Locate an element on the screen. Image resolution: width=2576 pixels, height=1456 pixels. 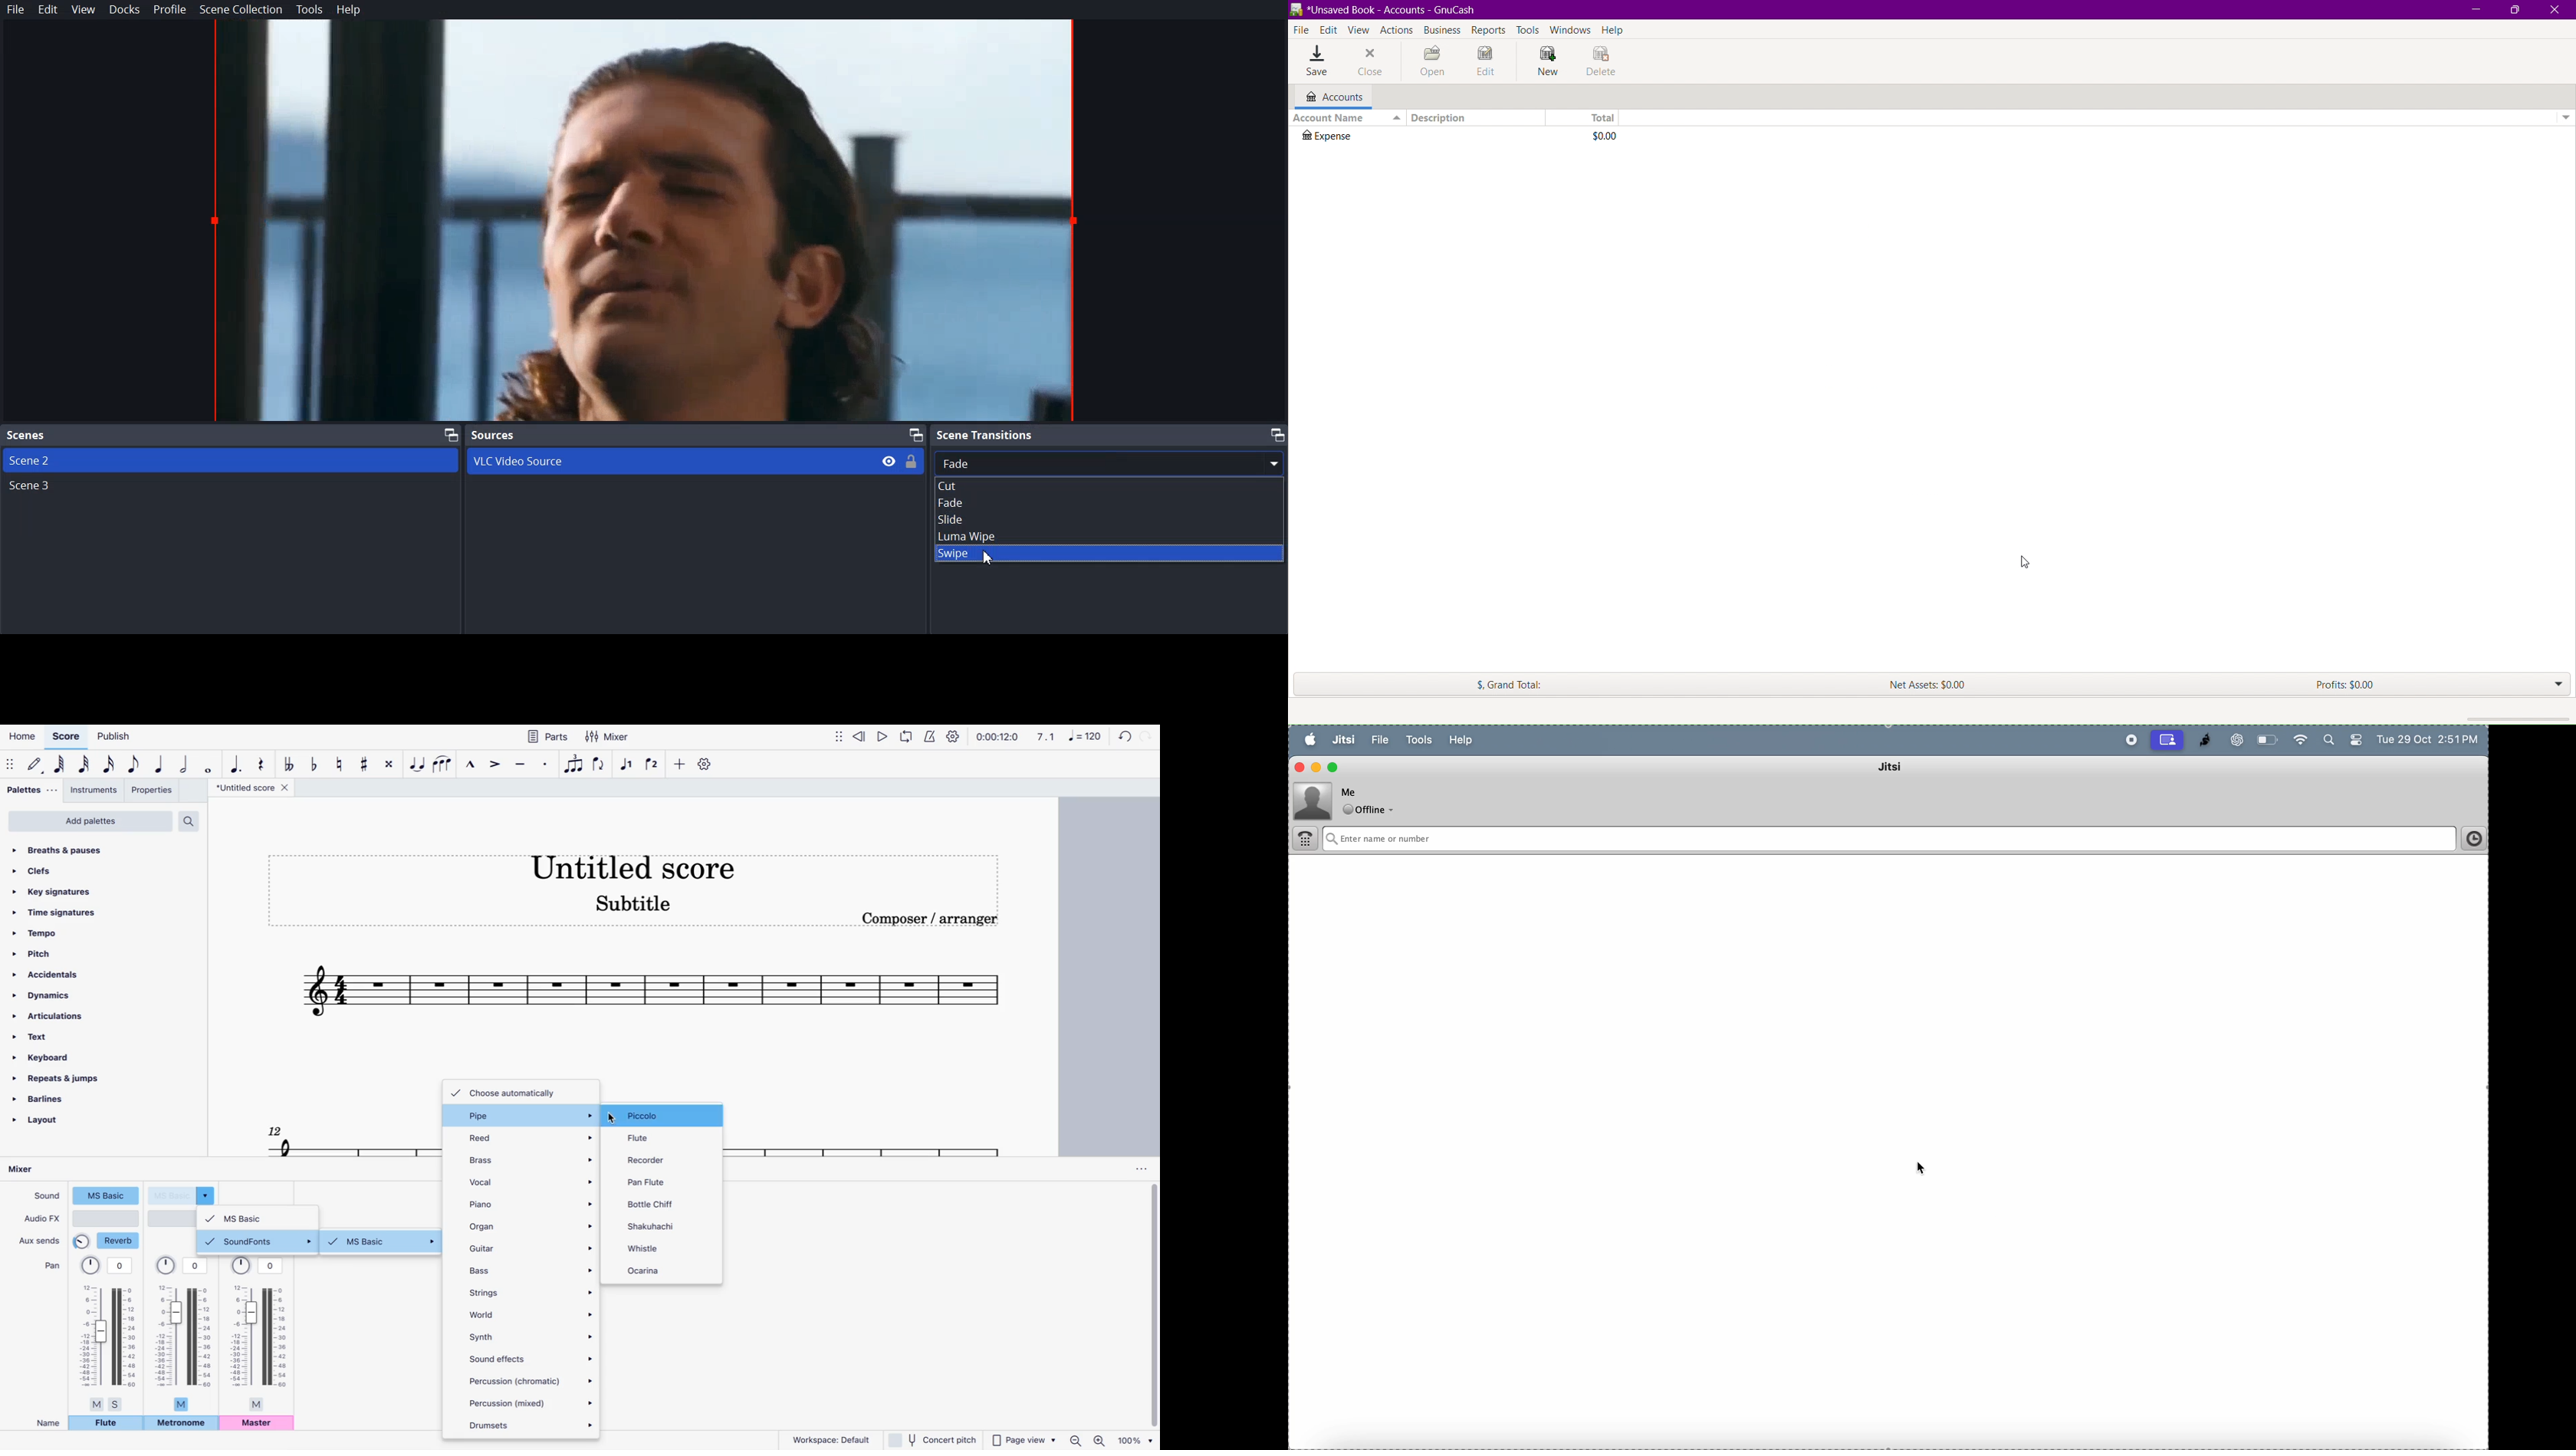
Total is located at coordinates (1584, 119).